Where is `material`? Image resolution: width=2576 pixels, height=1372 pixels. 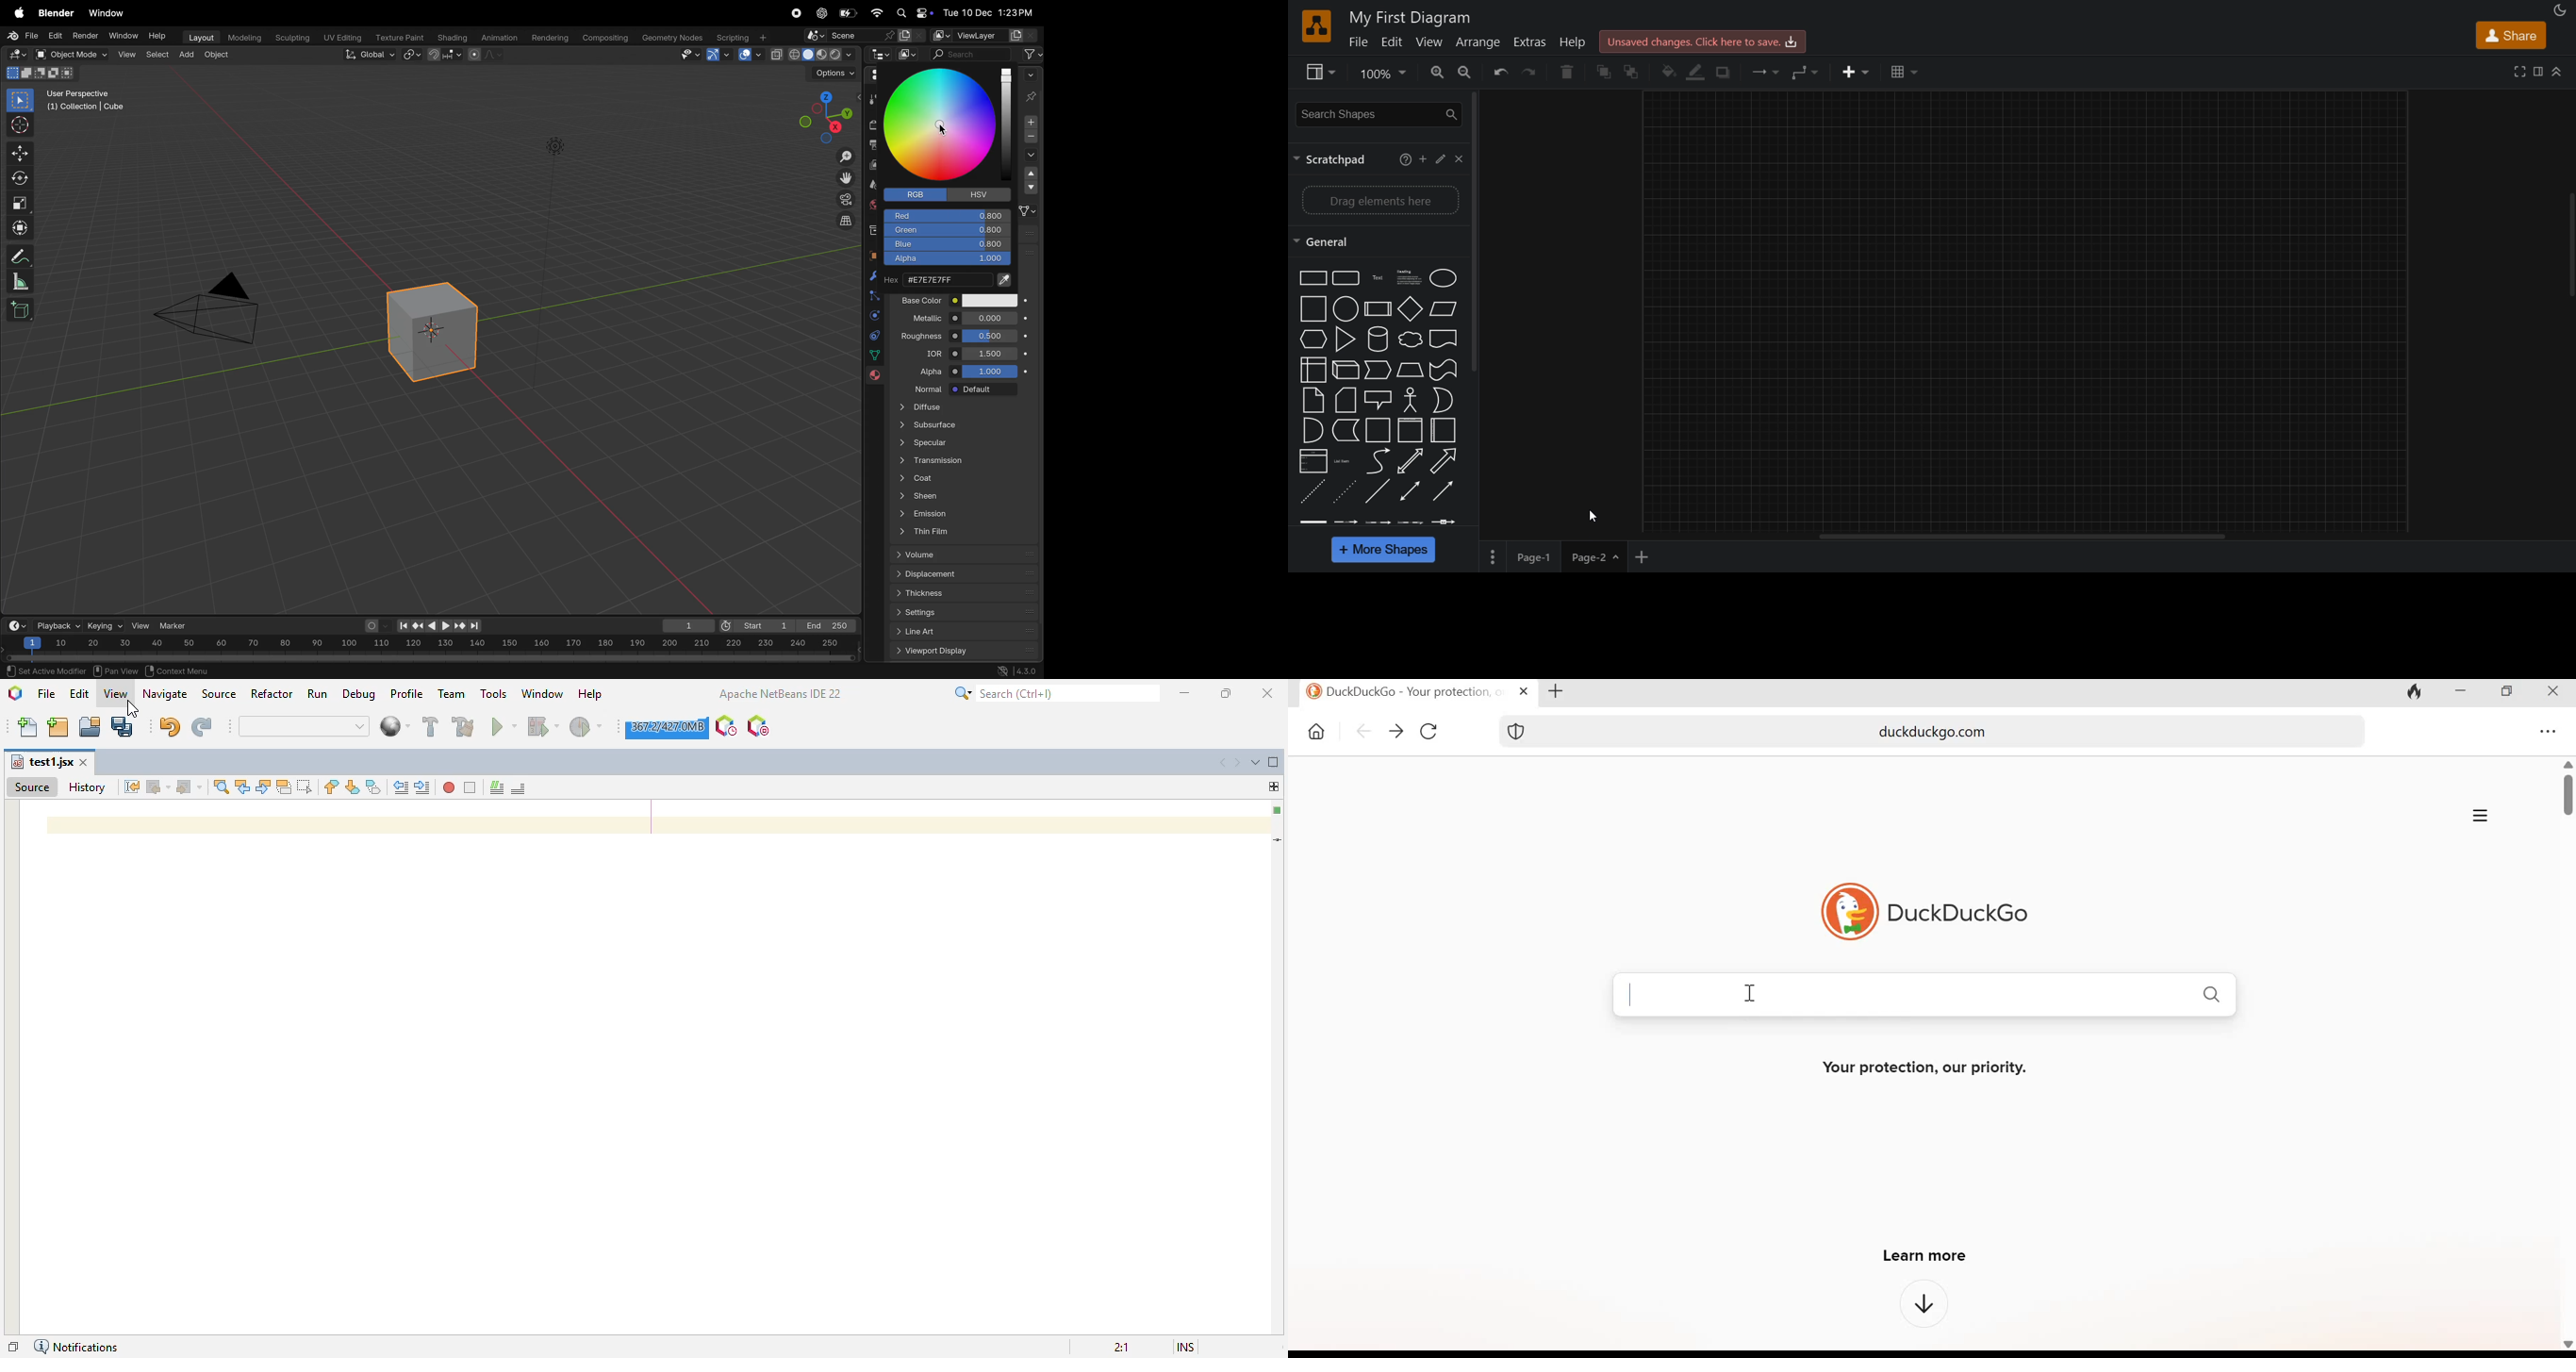
material is located at coordinates (872, 377).